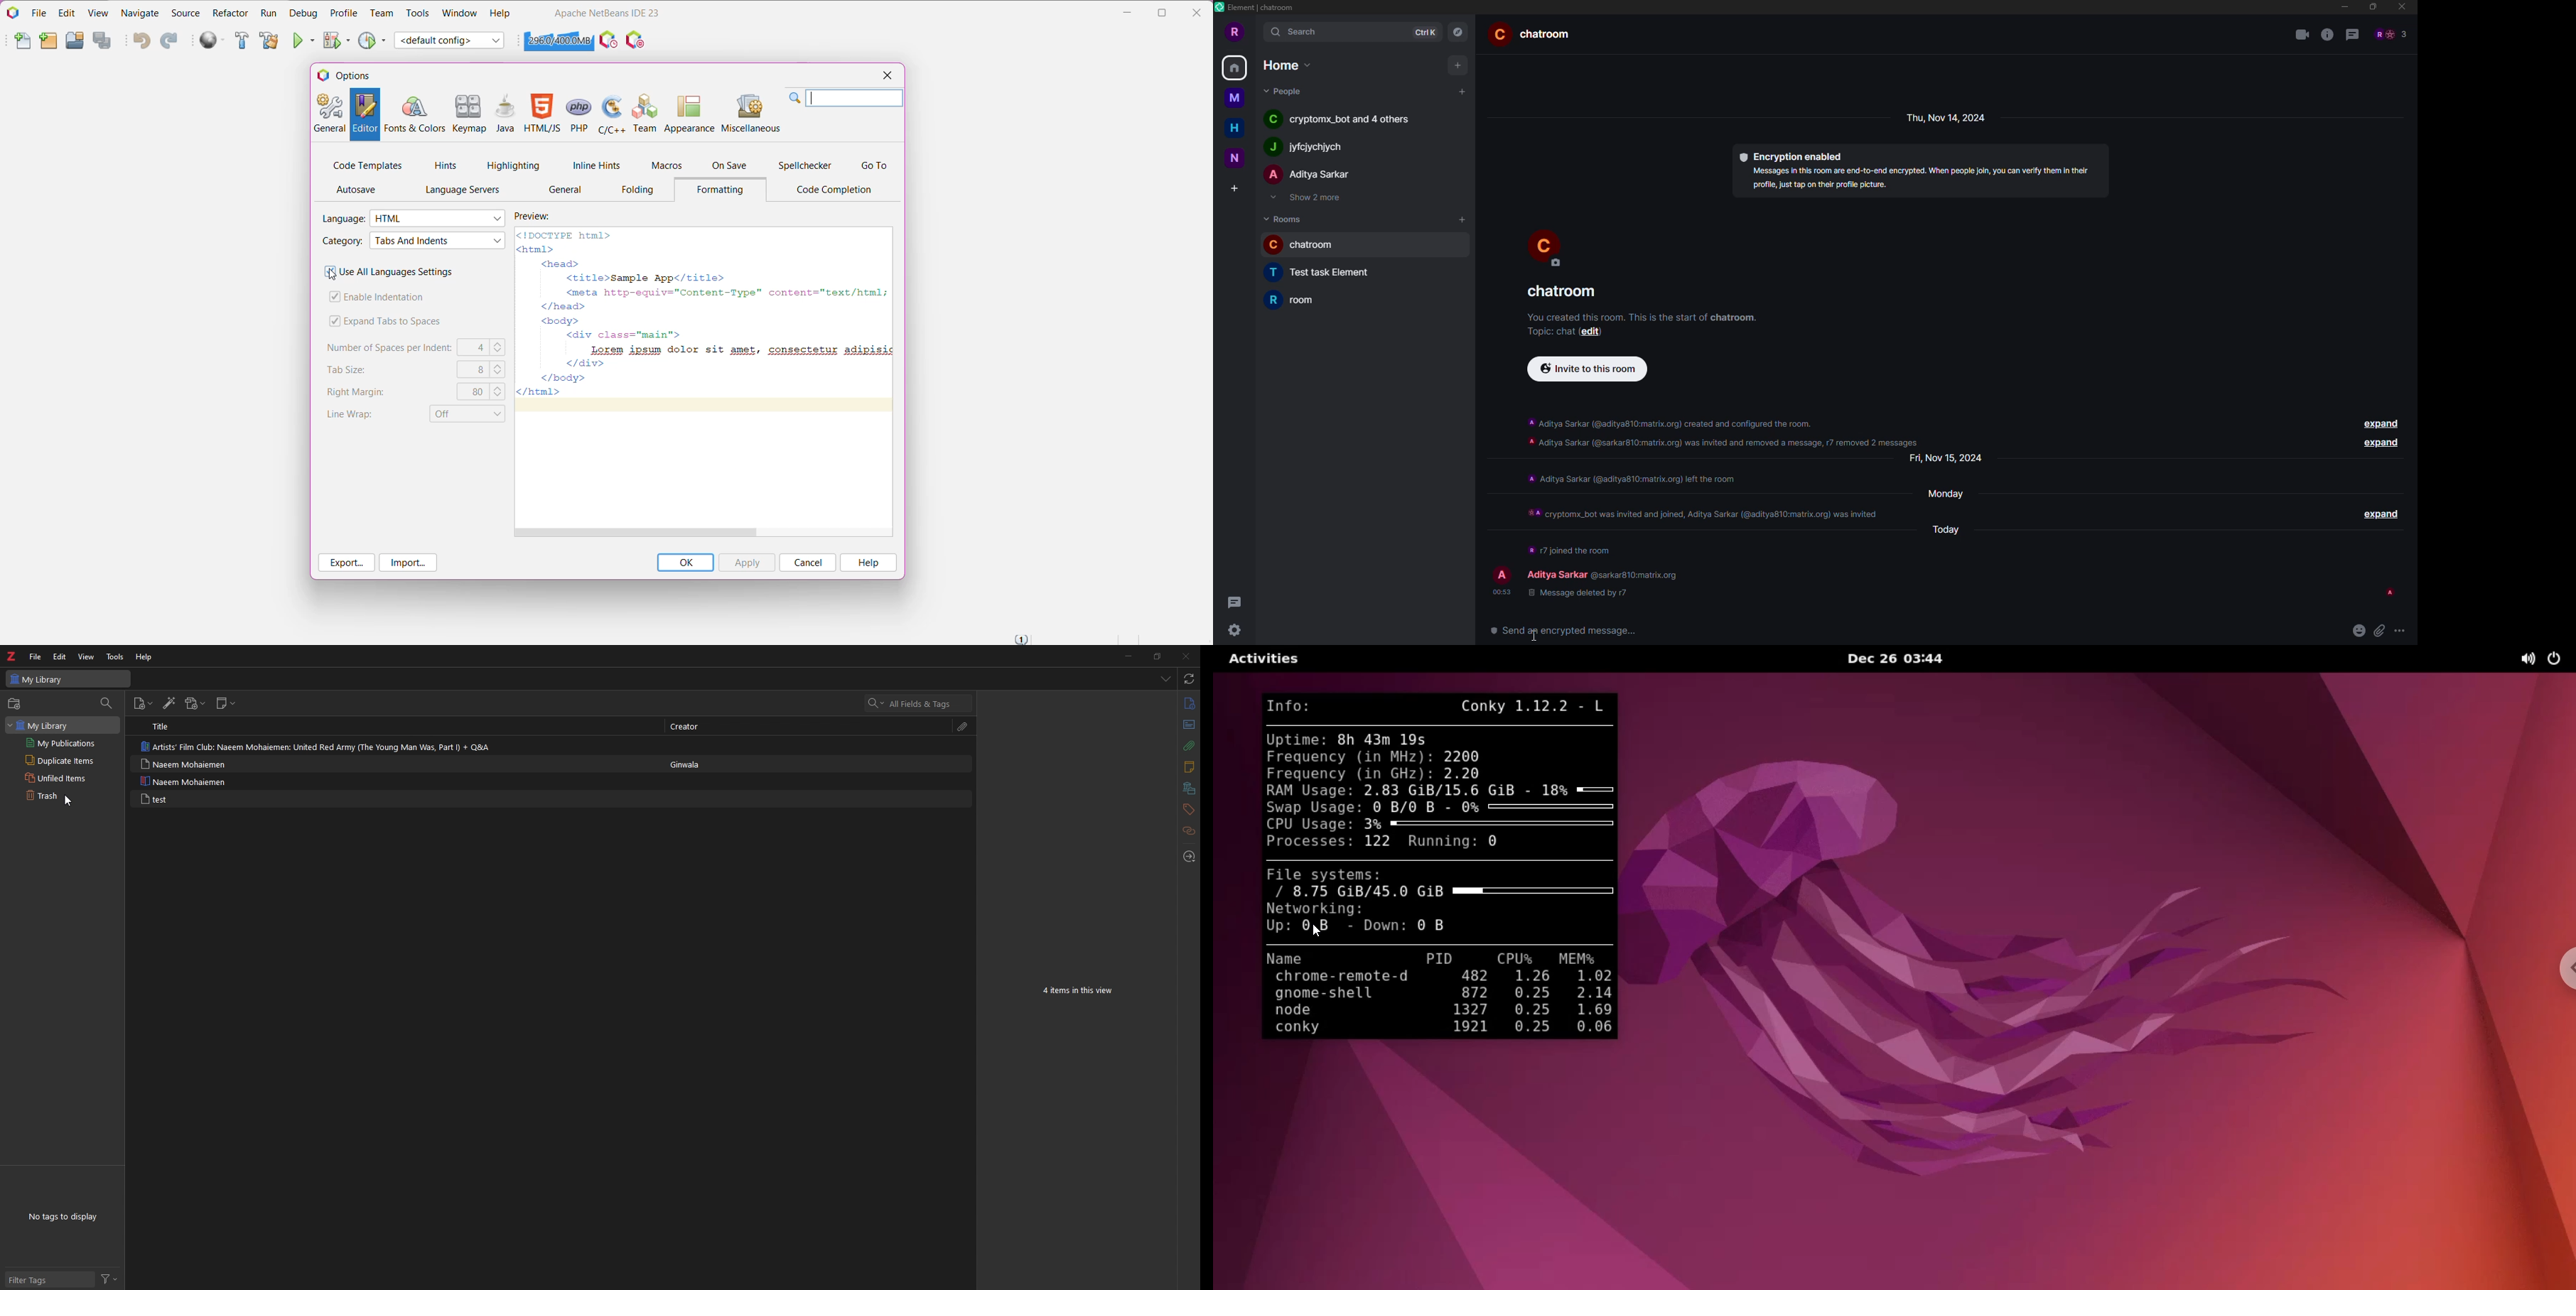 The width and height of the screenshot is (2576, 1316). I want to click on <title>Sample App</title>, so click(643, 277).